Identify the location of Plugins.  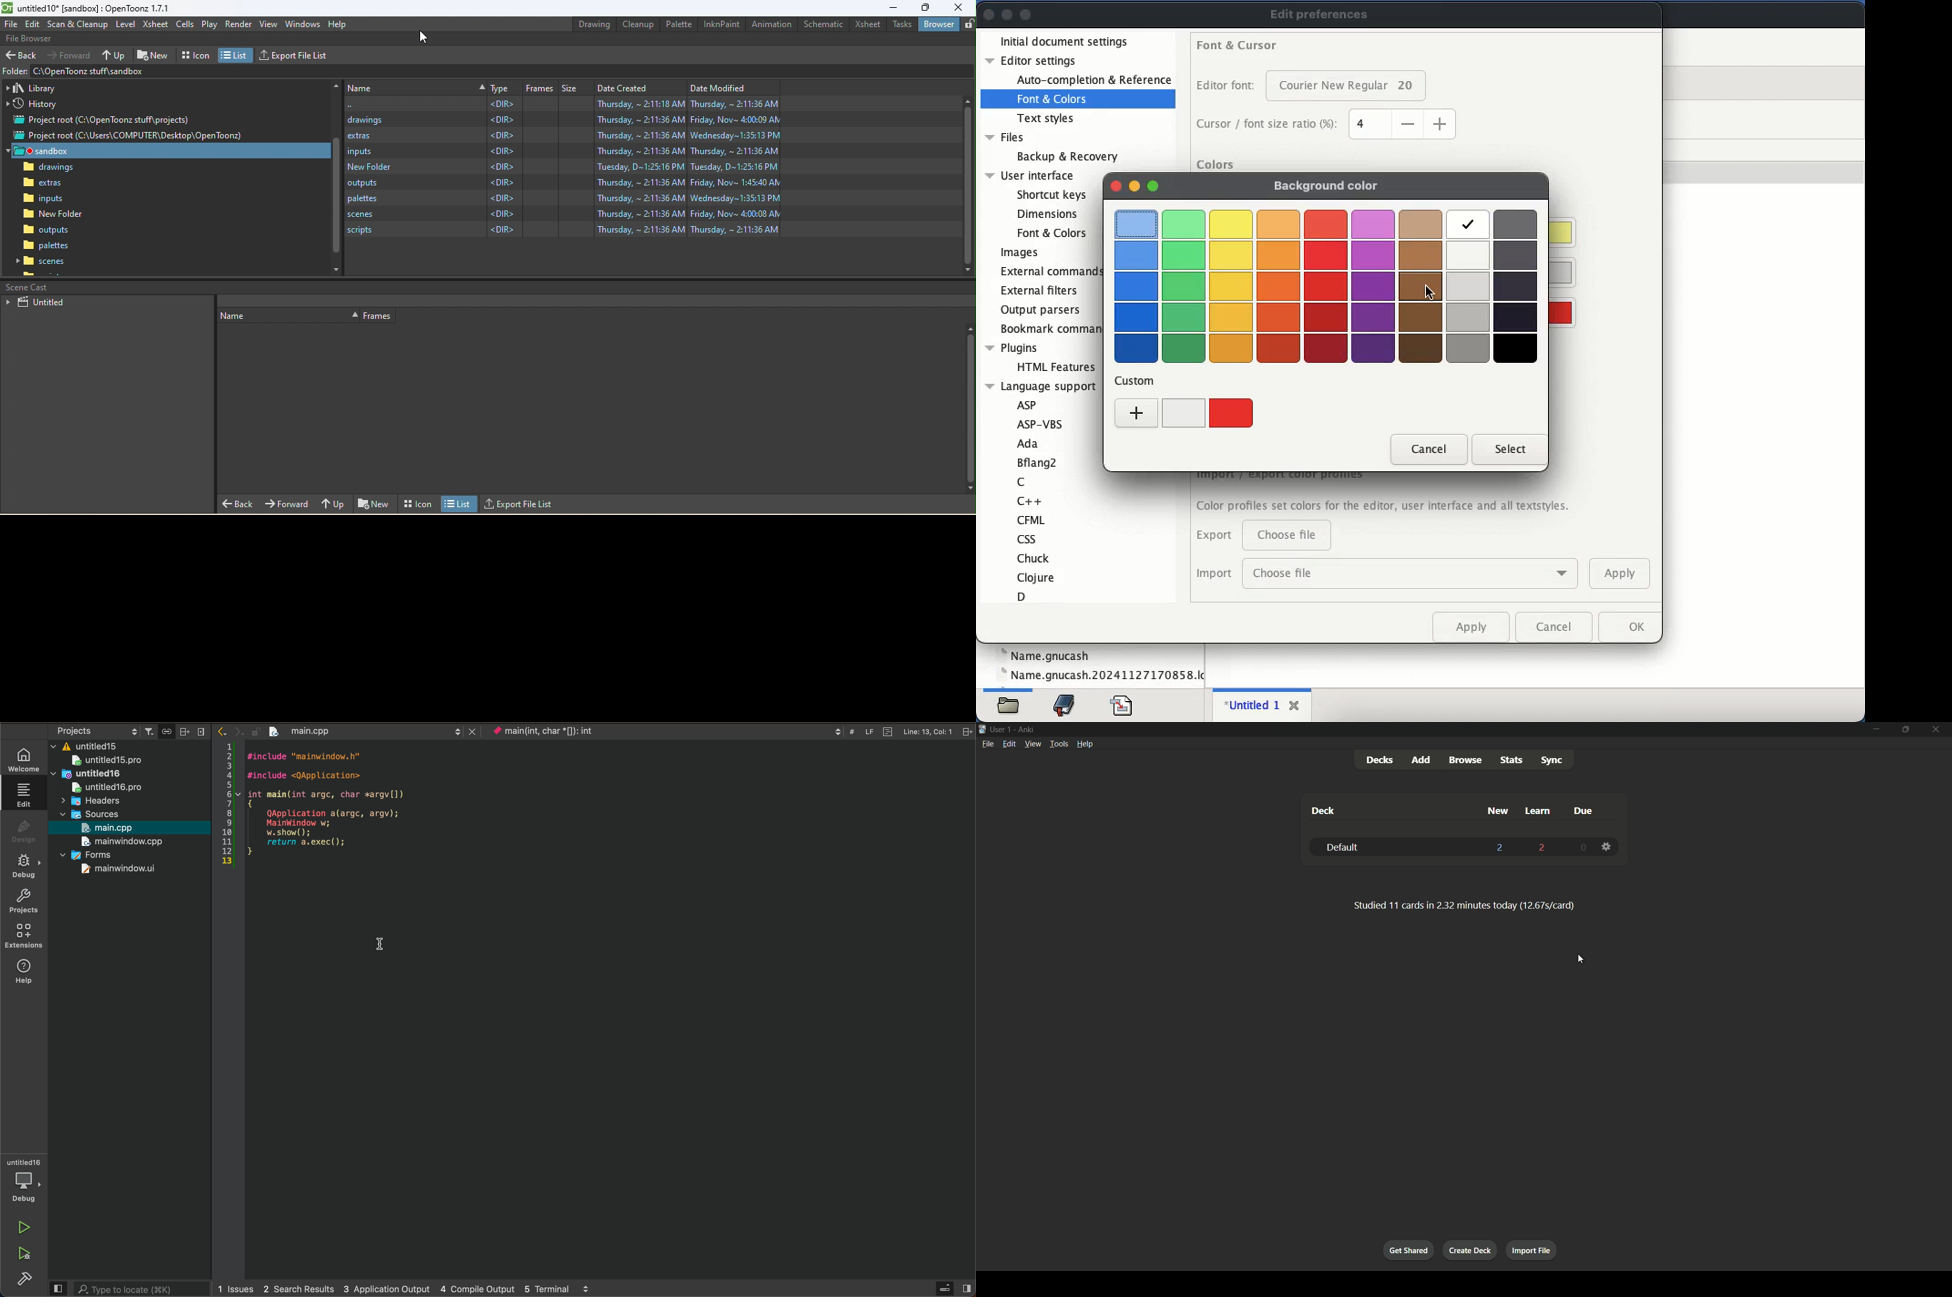
(1012, 347).